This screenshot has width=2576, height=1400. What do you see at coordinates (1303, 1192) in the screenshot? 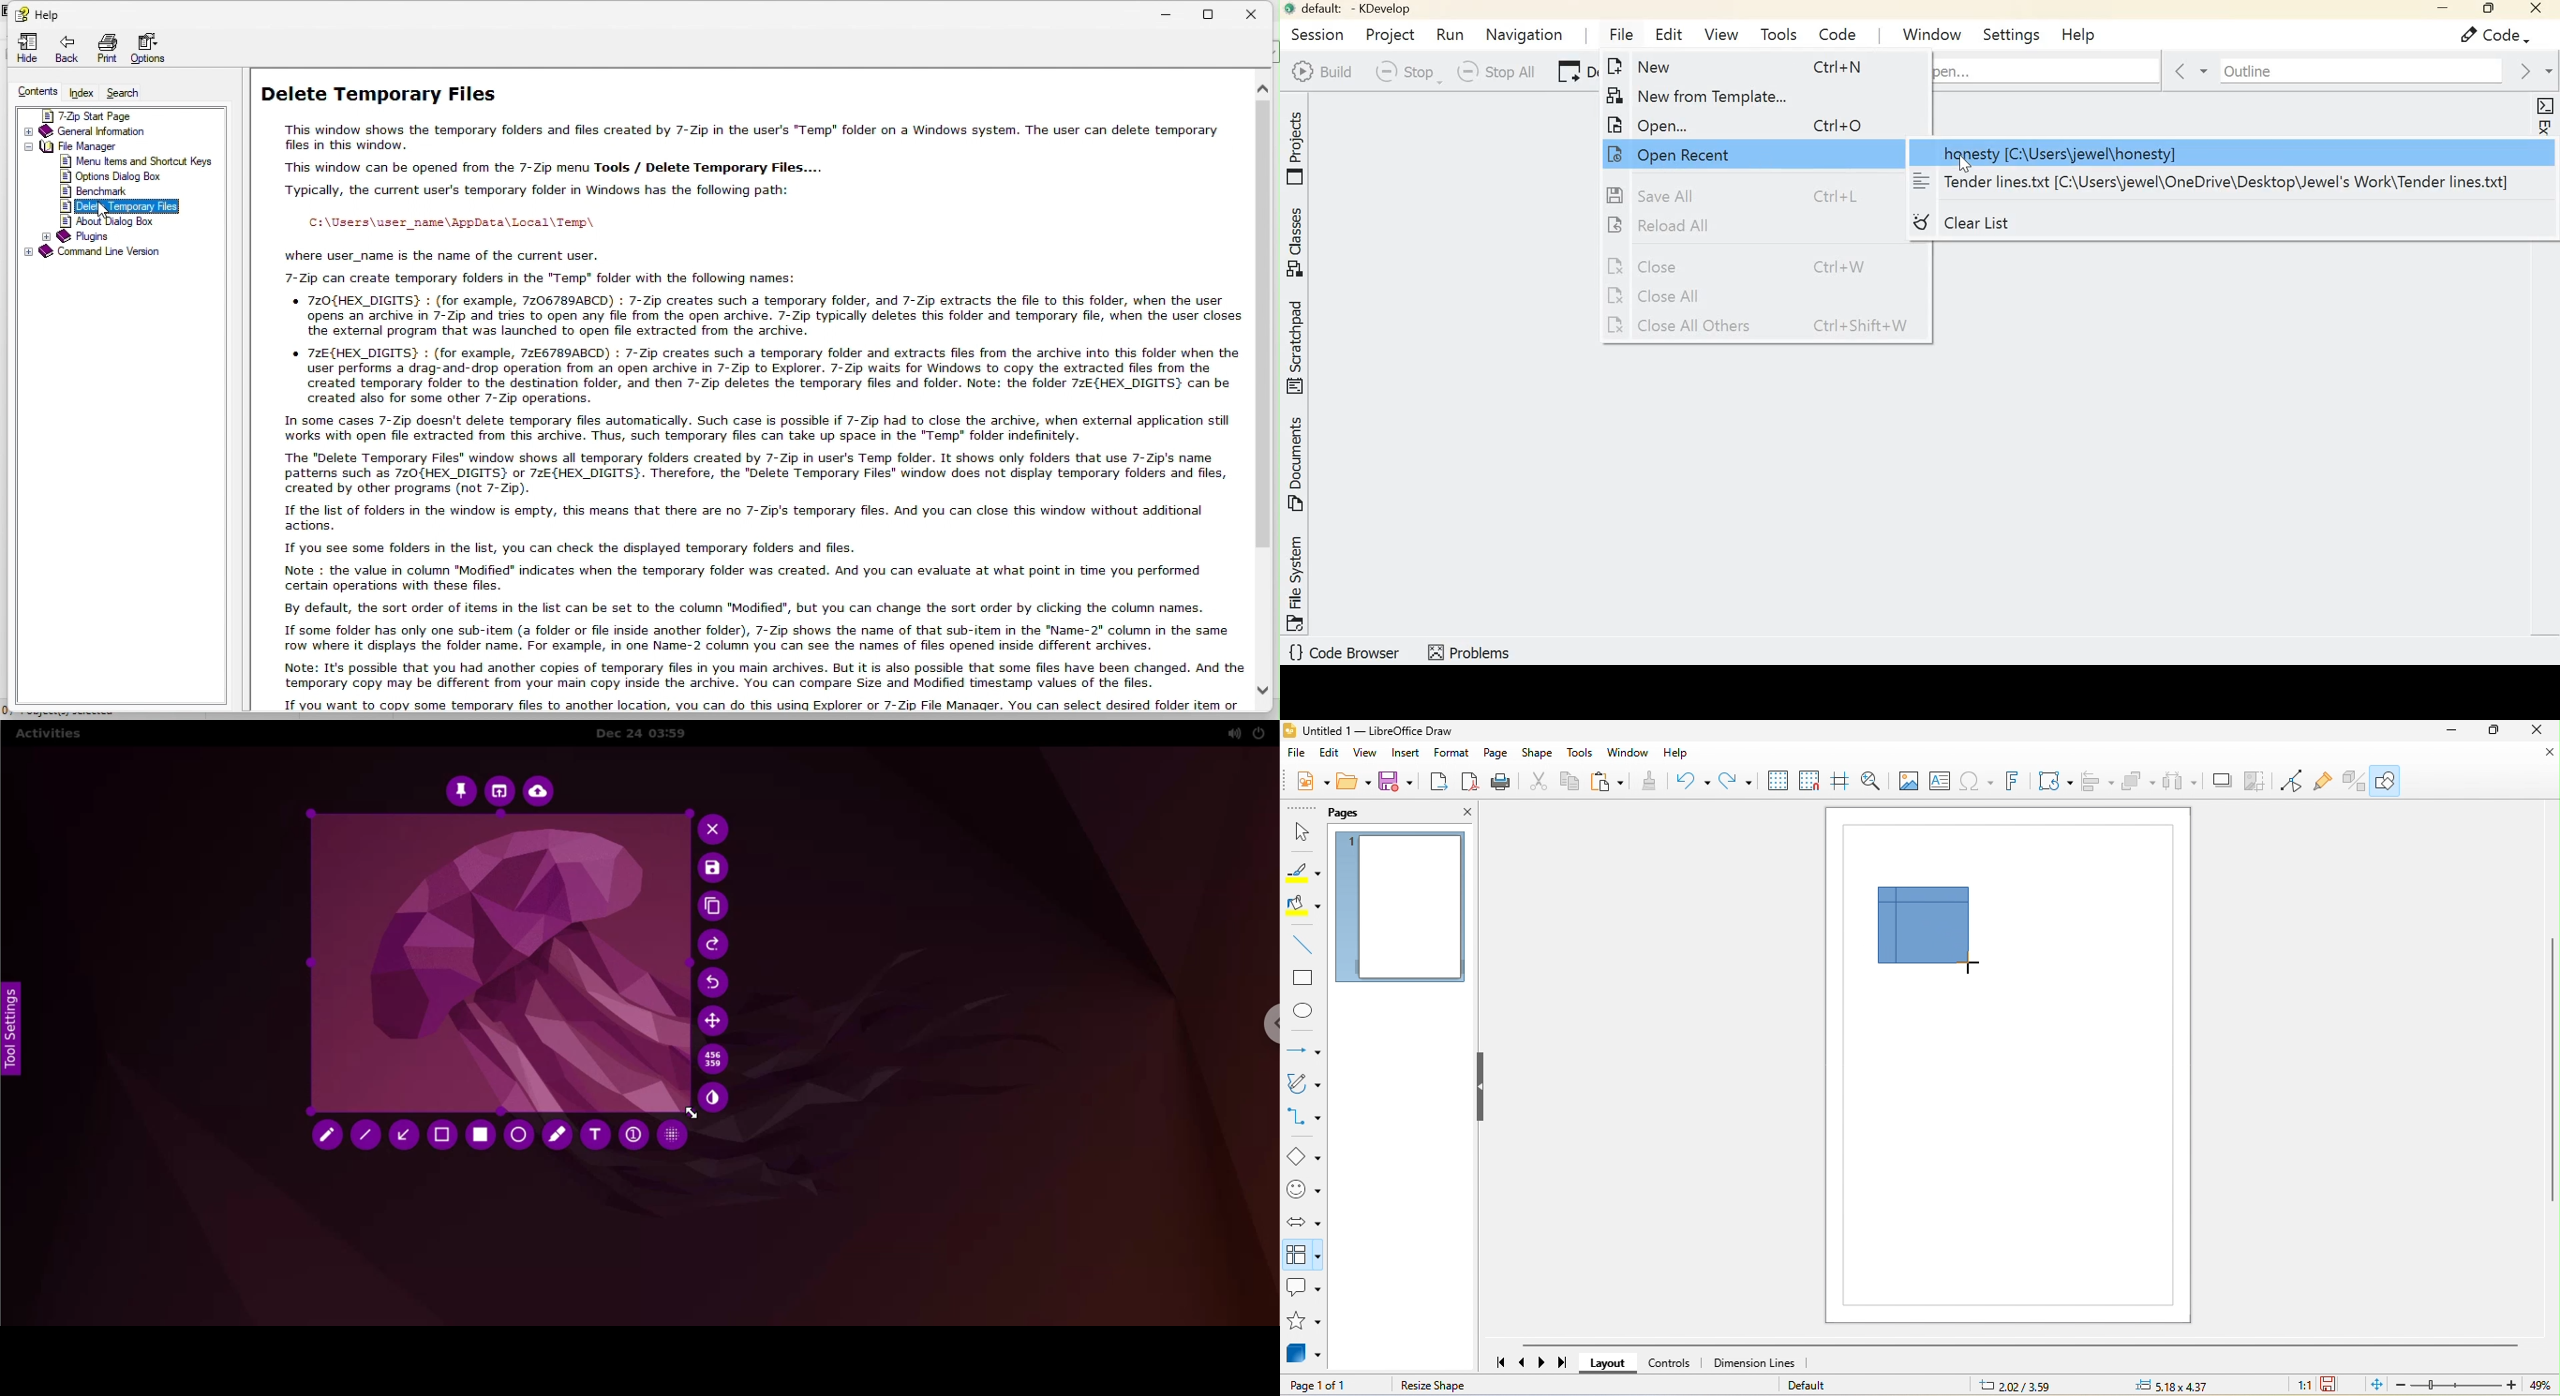
I see `symbol shape` at bounding box center [1303, 1192].